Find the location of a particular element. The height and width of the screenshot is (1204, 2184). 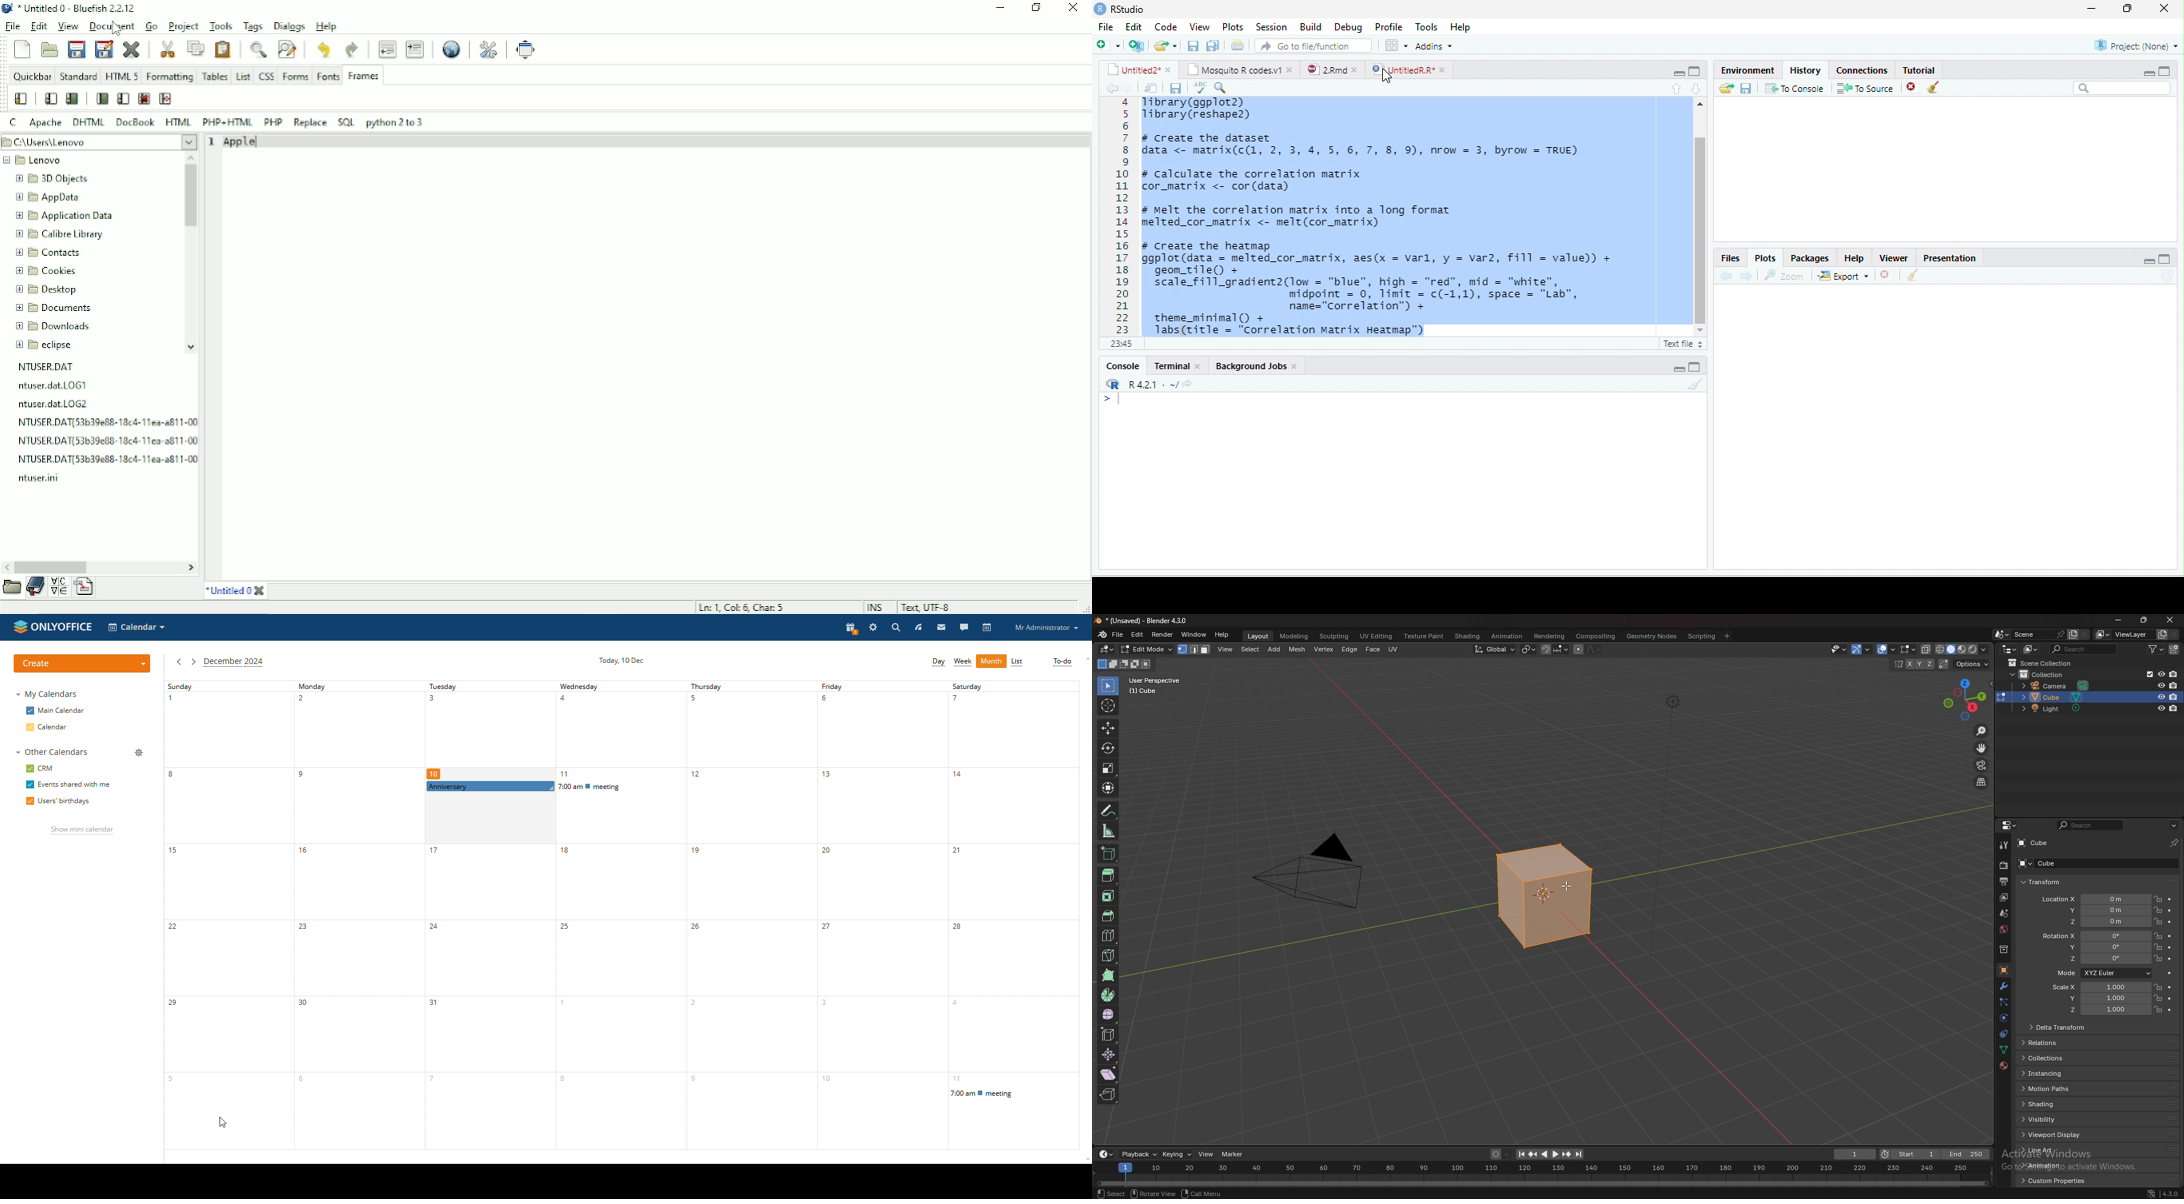

to source is located at coordinates (1863, 89).